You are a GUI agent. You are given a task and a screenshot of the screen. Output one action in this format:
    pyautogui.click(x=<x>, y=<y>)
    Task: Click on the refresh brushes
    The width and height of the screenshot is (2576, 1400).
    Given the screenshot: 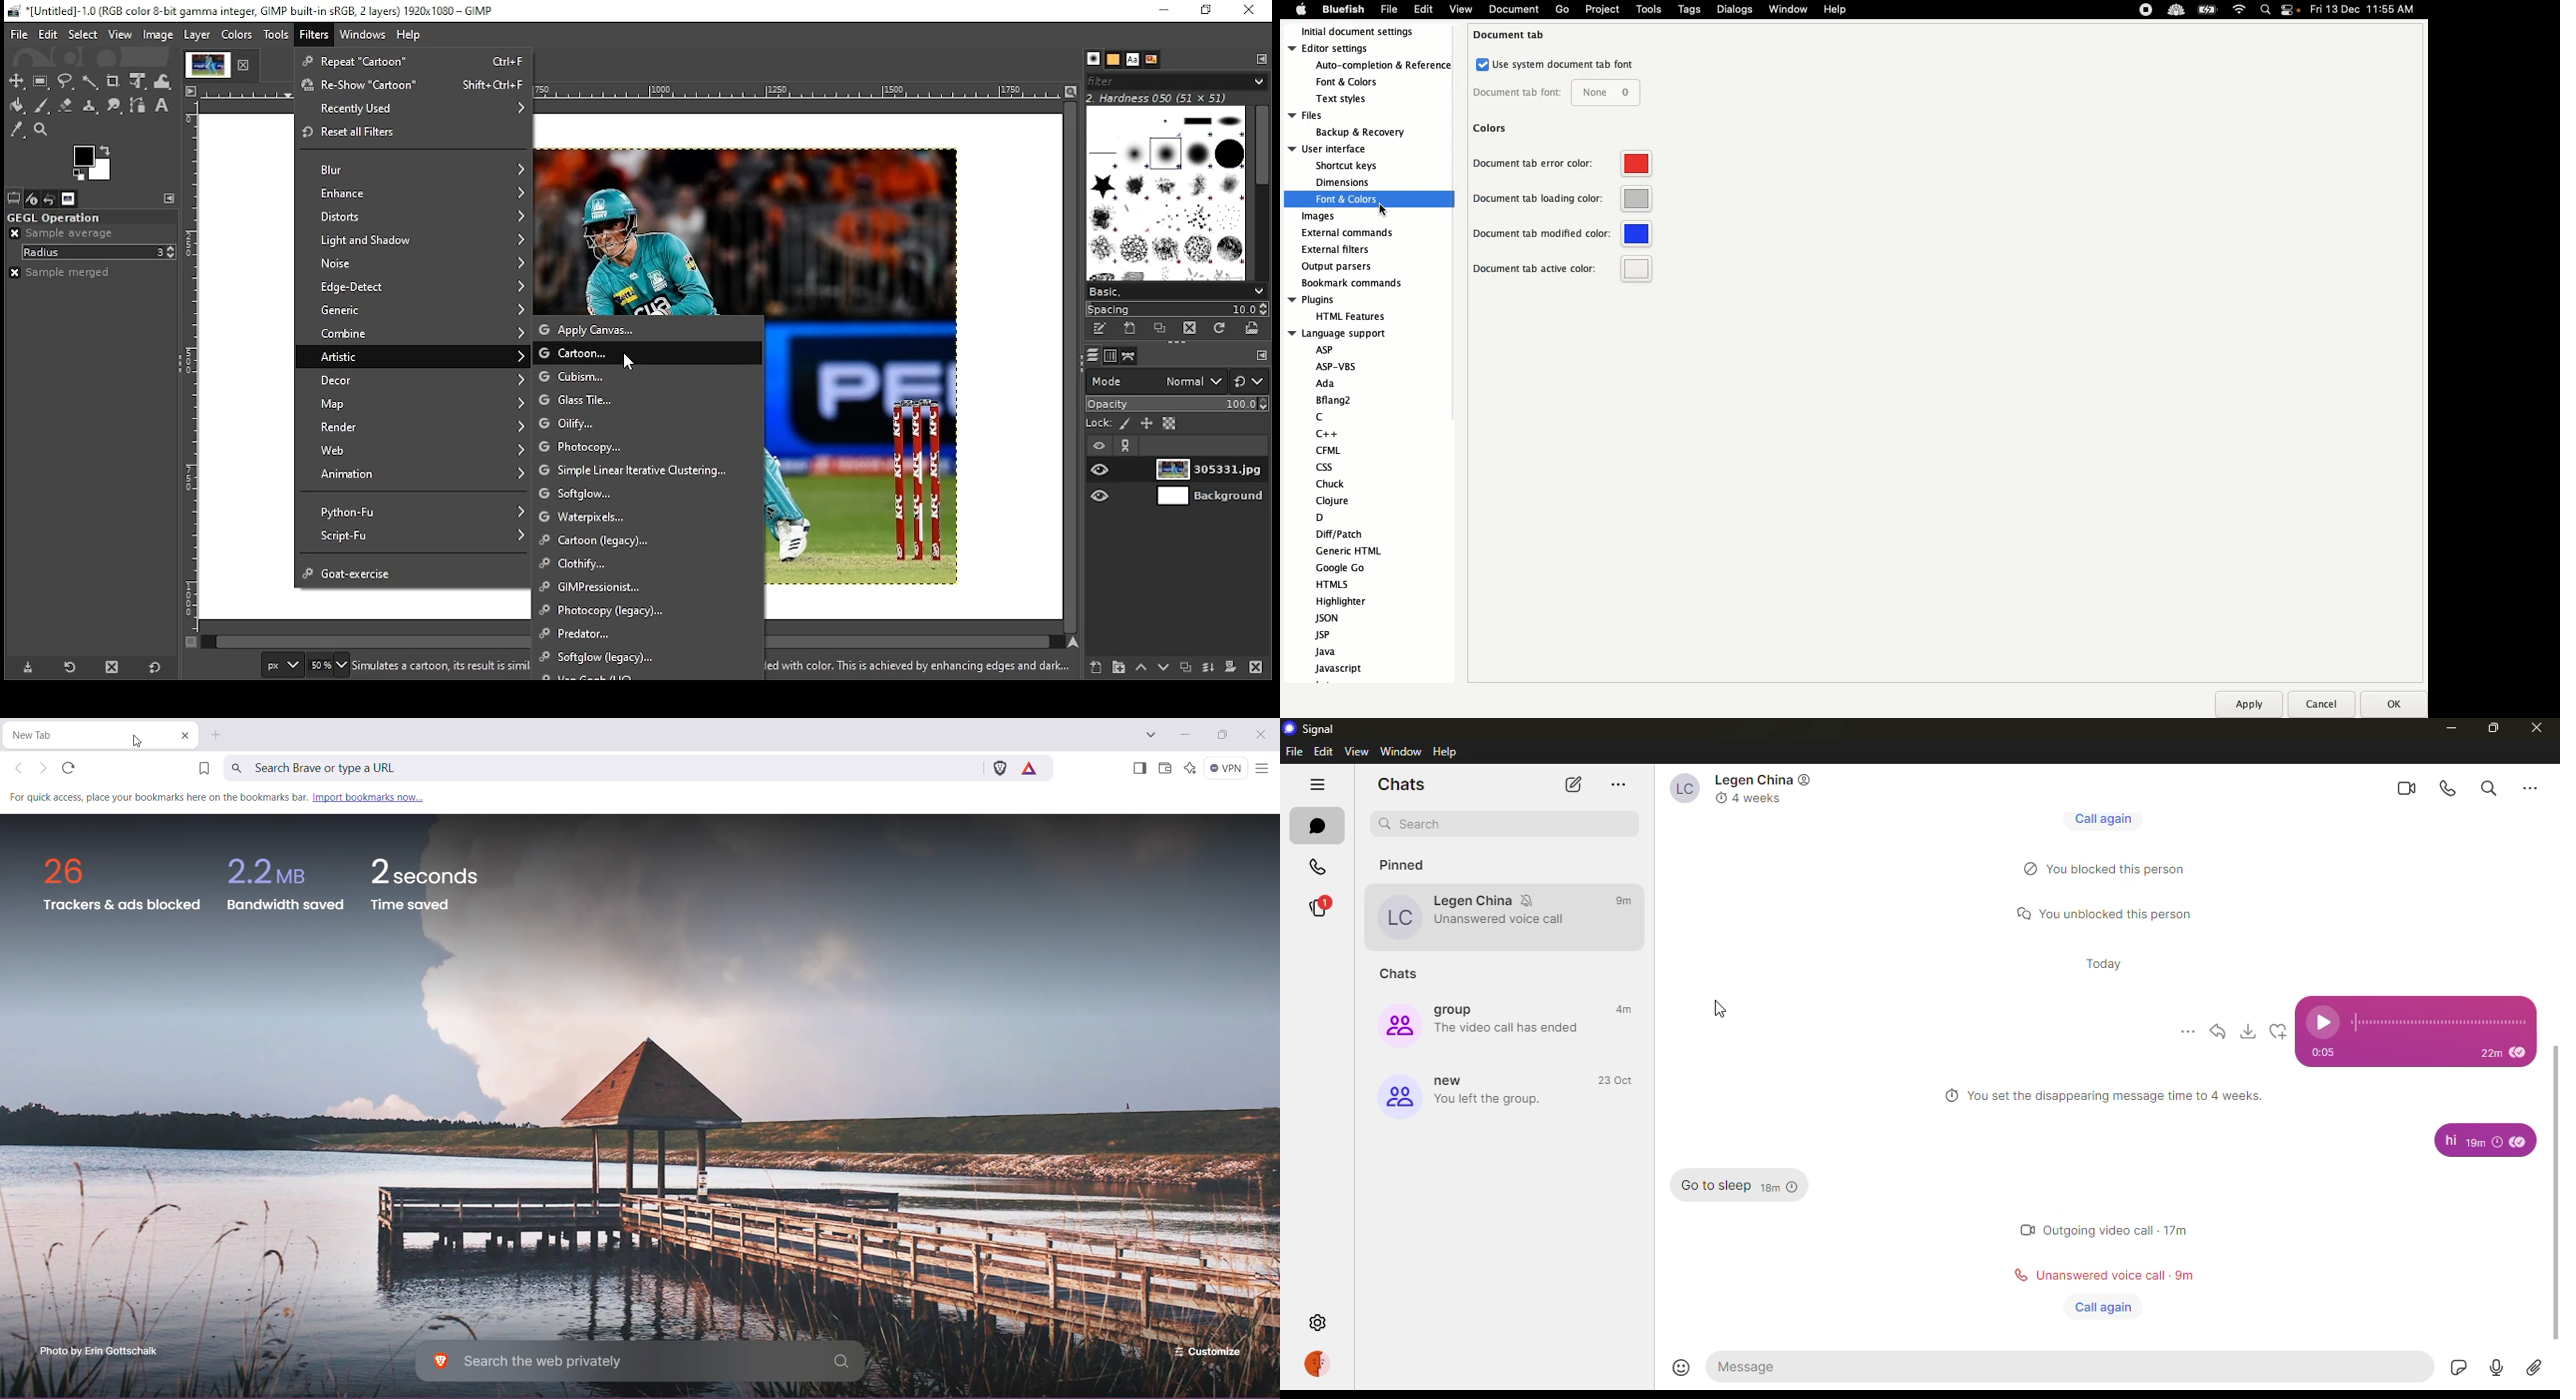 What is the action you would take?
    pyautogui.click(x=1222, y=328)
    